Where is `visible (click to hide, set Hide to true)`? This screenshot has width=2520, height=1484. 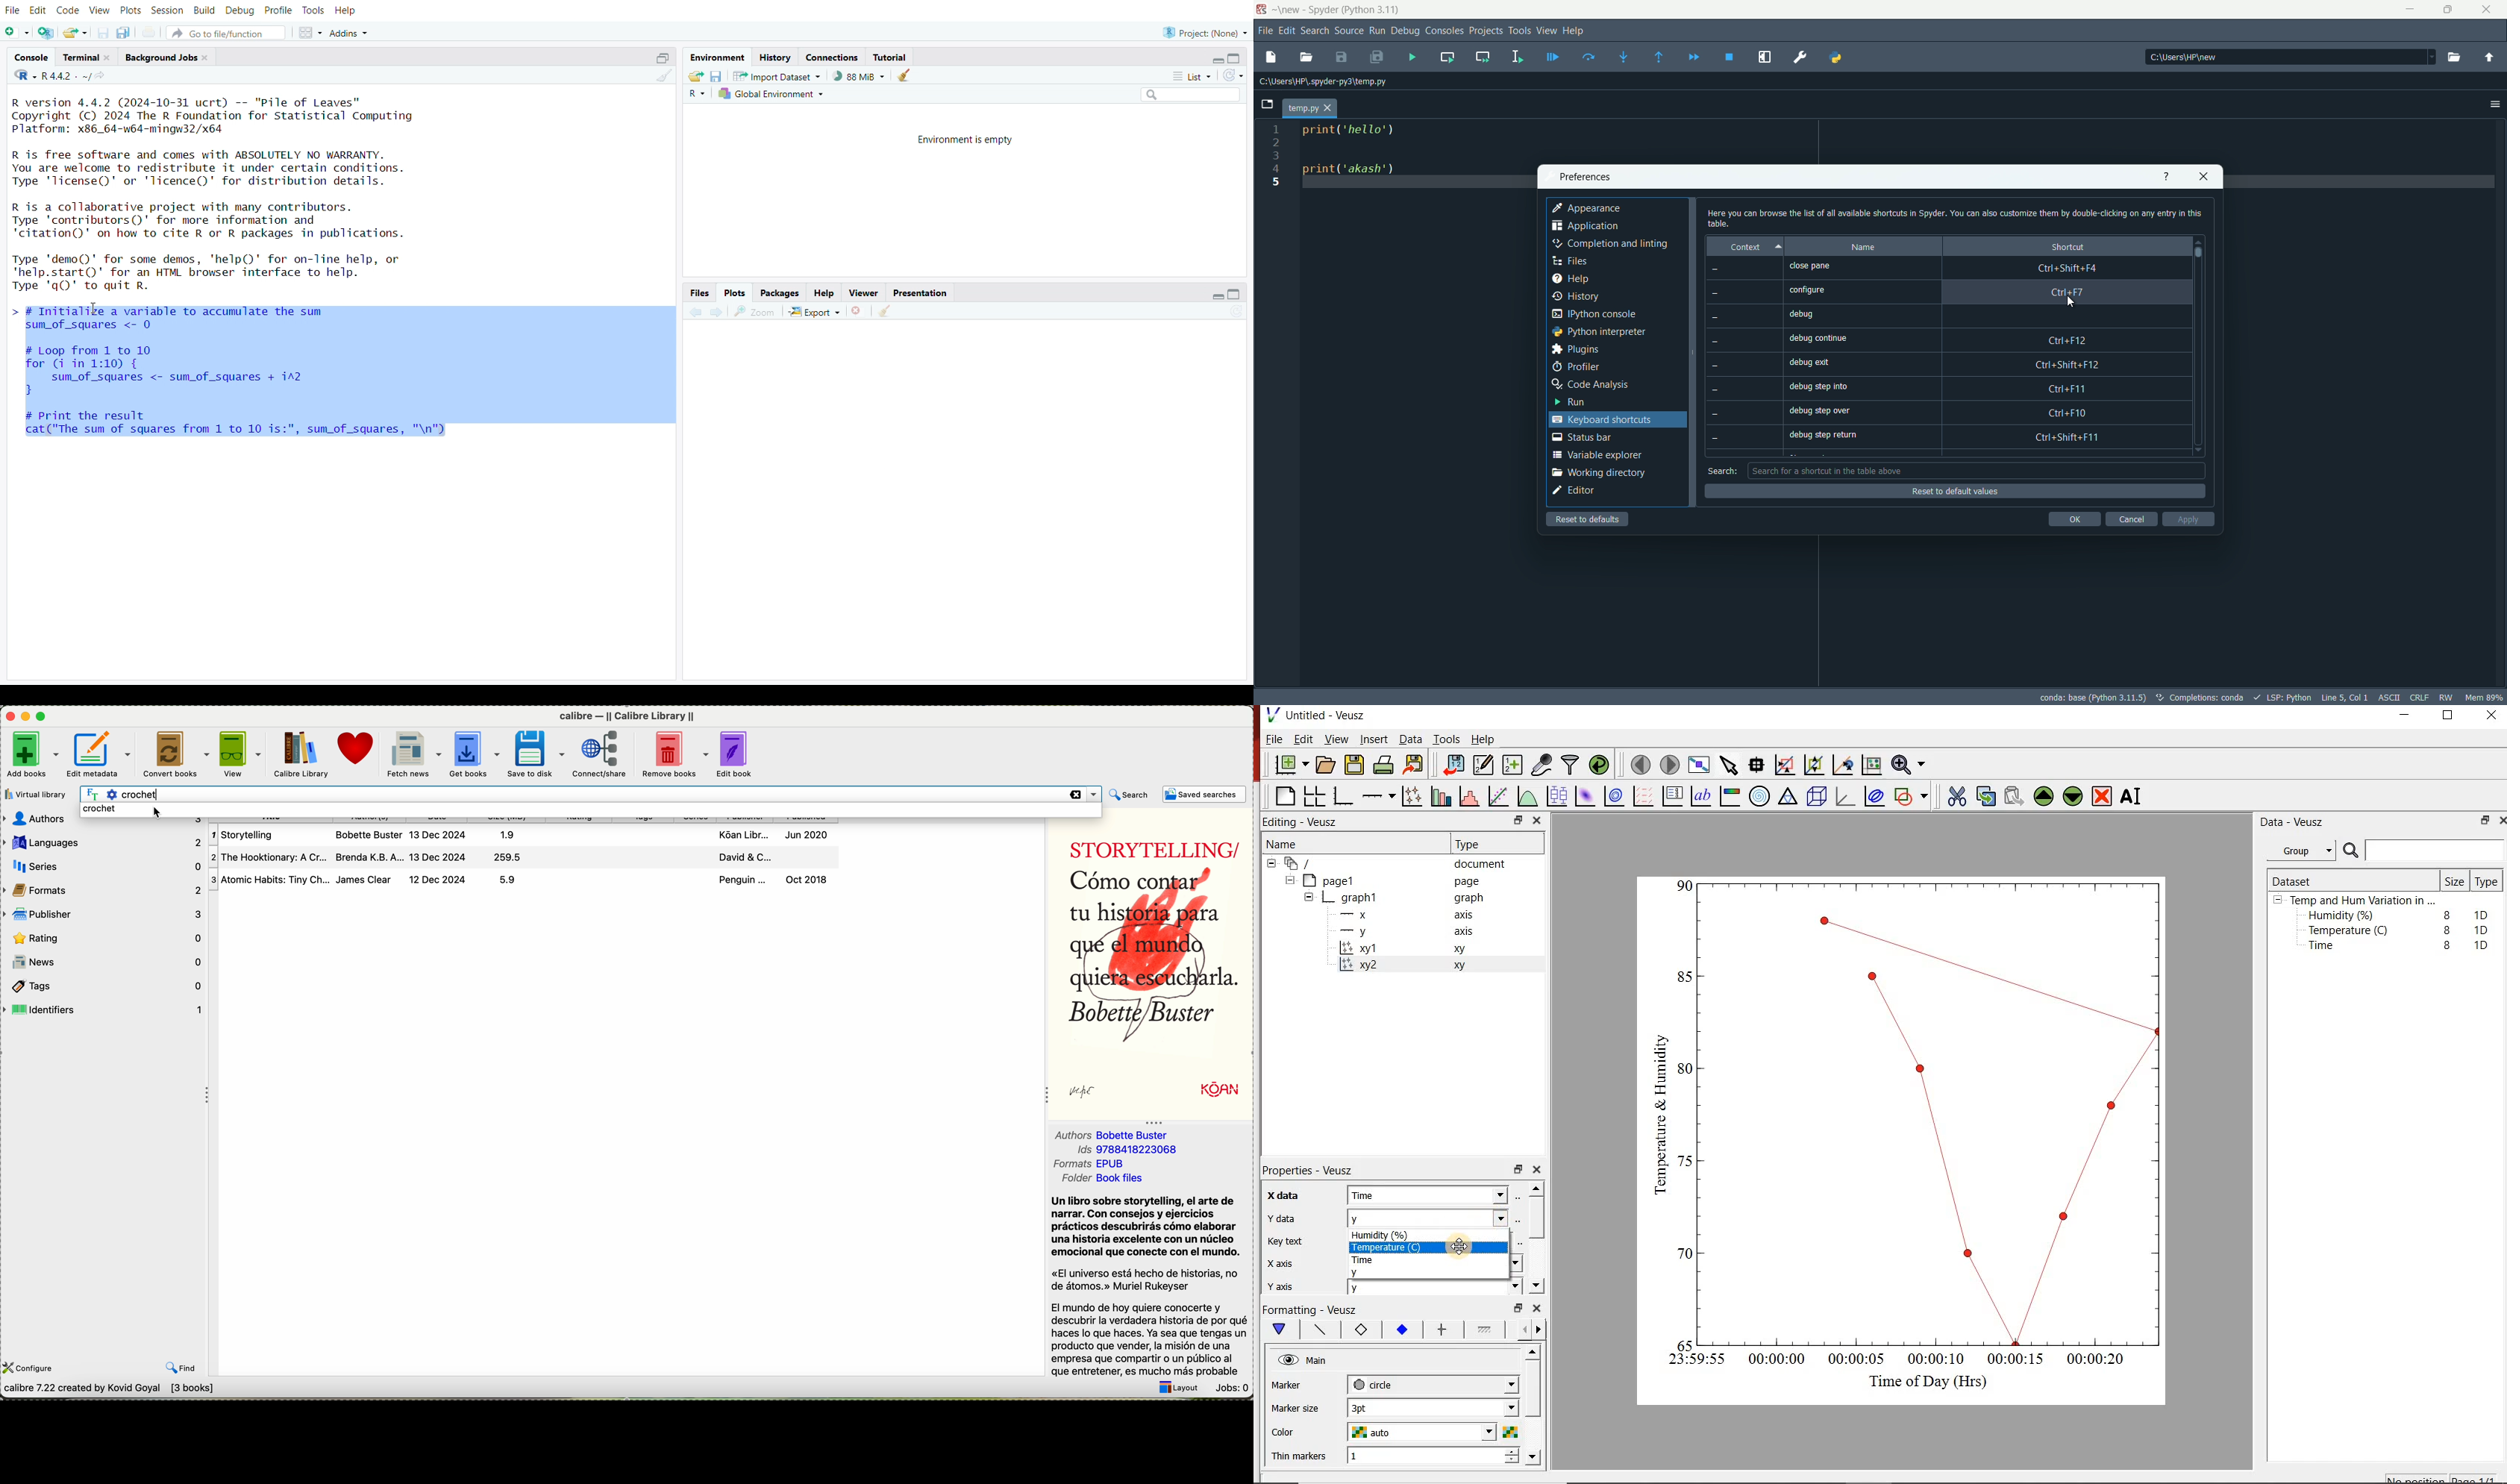
visible (click to hide, set Hide to true) is located at coordinates (1286, 1361).